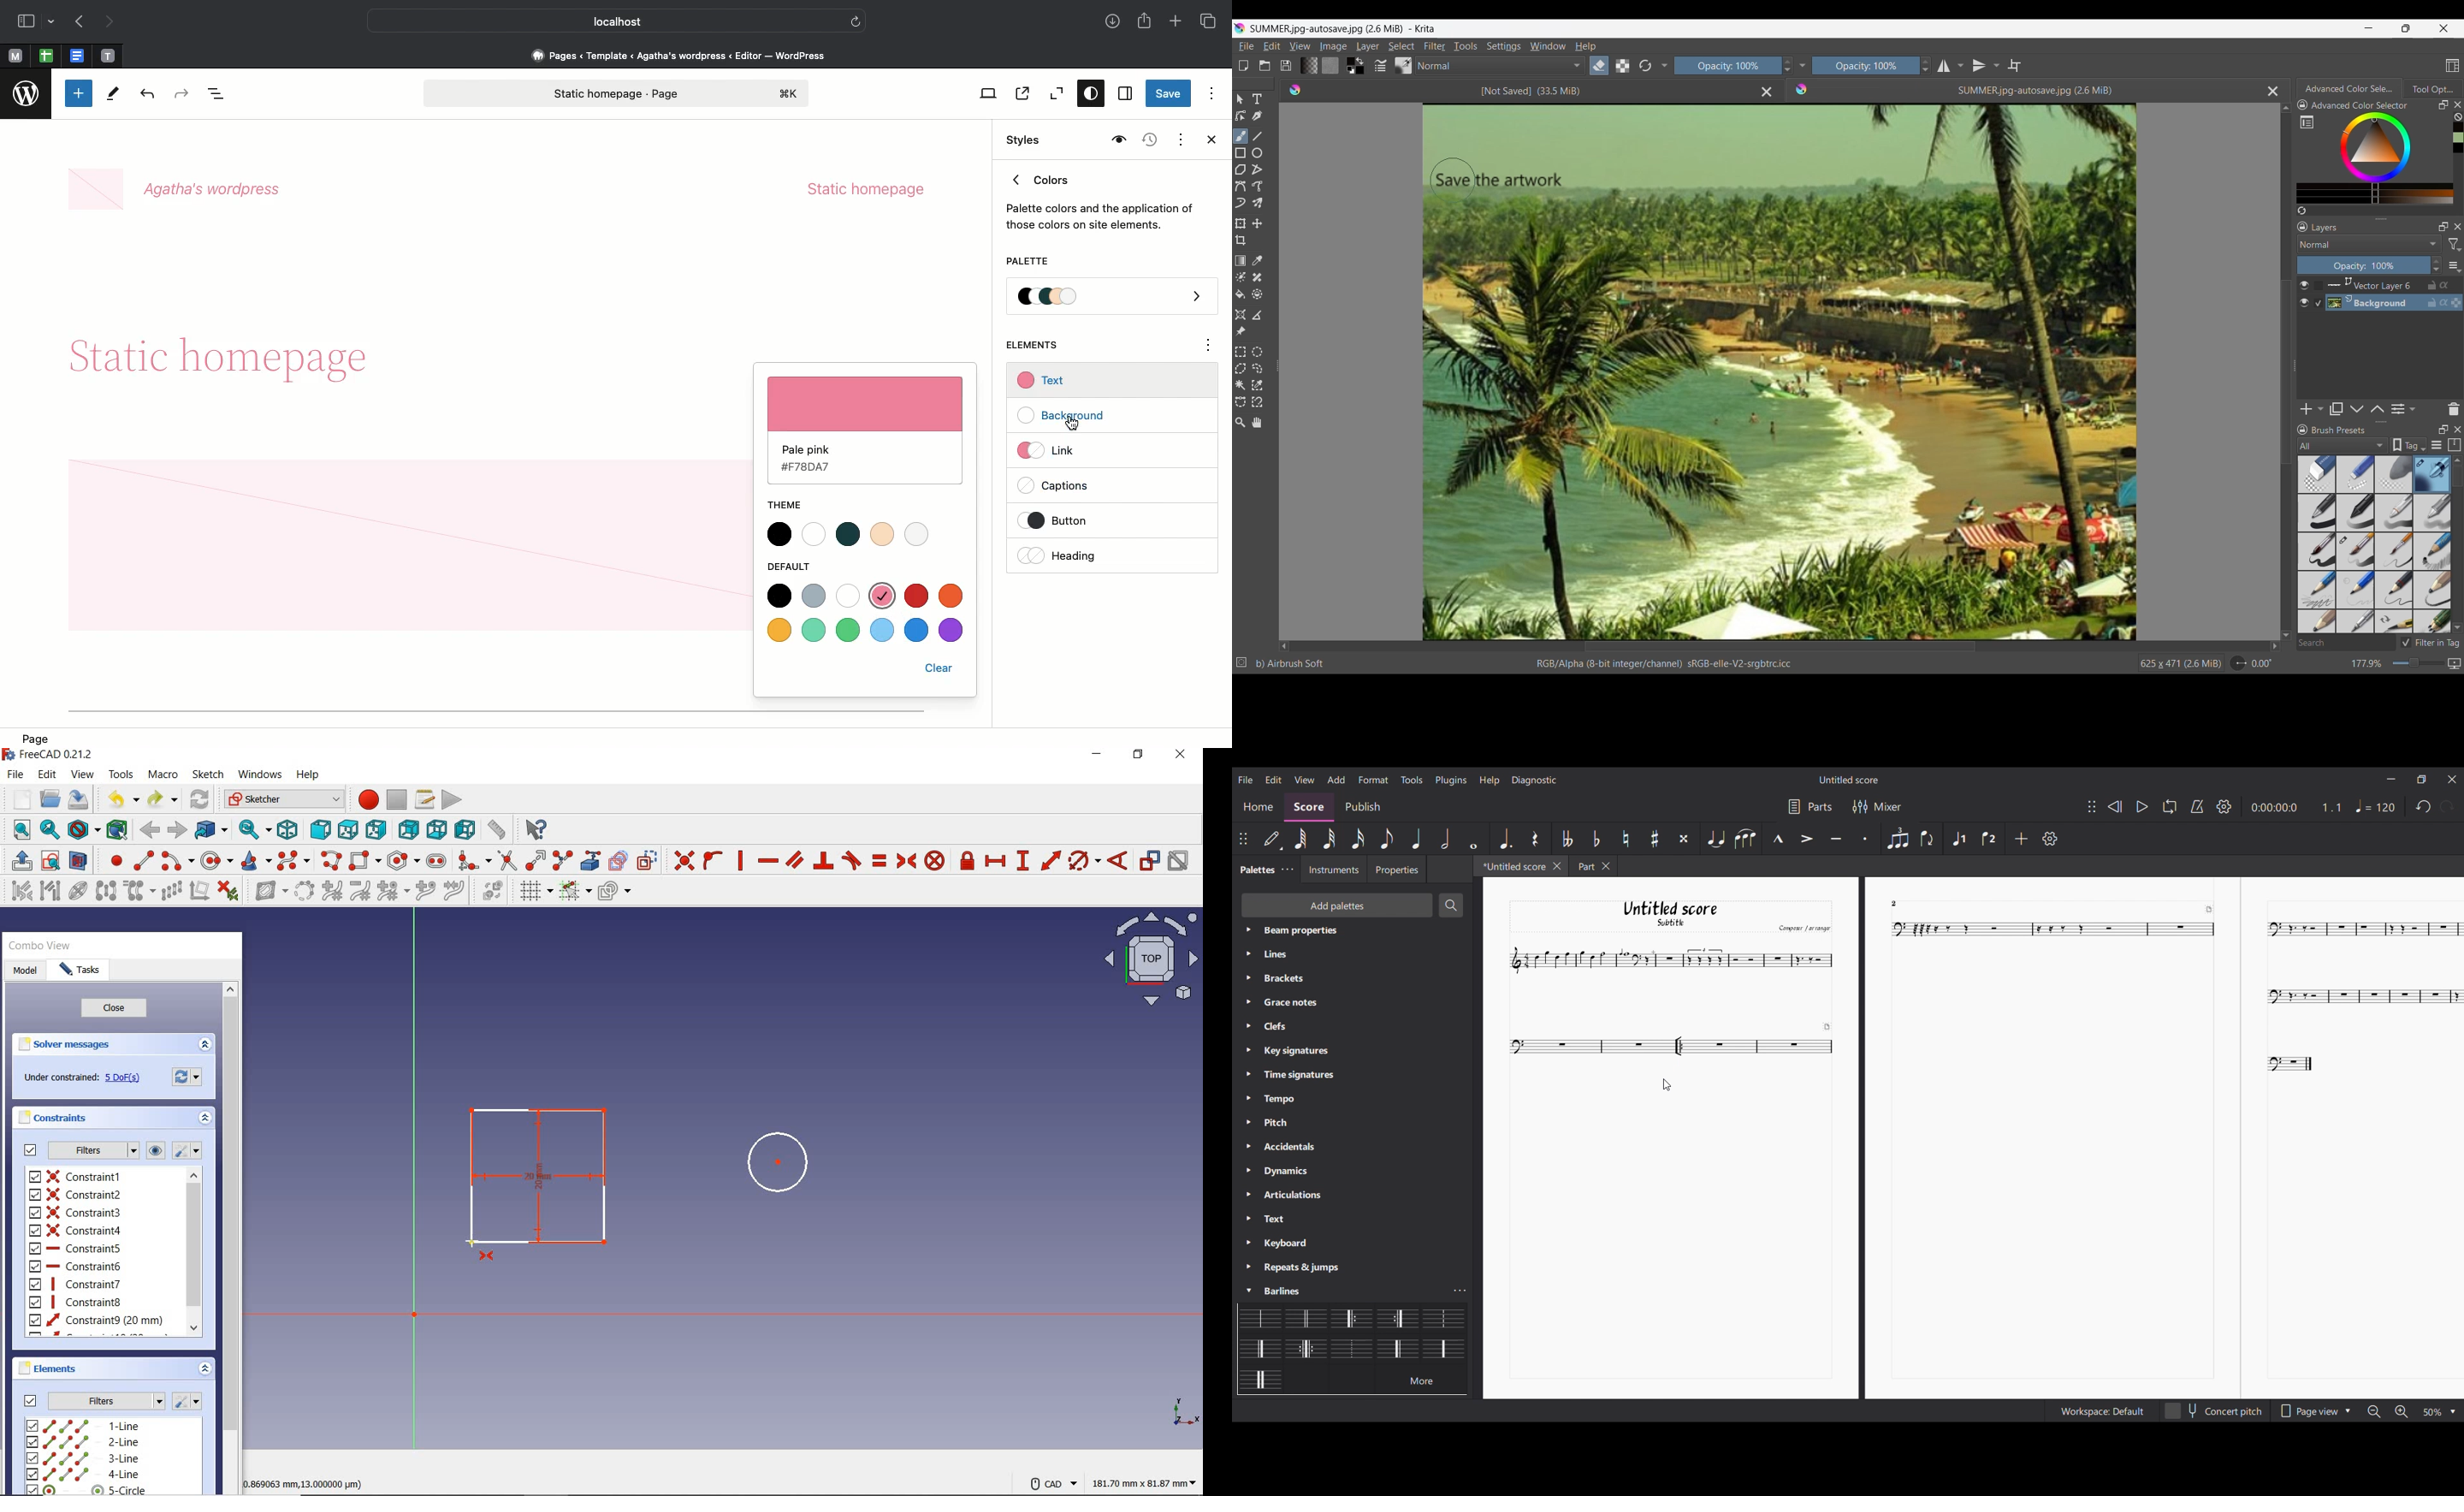  I want to click on remove axes alignment, so click(200, 890).